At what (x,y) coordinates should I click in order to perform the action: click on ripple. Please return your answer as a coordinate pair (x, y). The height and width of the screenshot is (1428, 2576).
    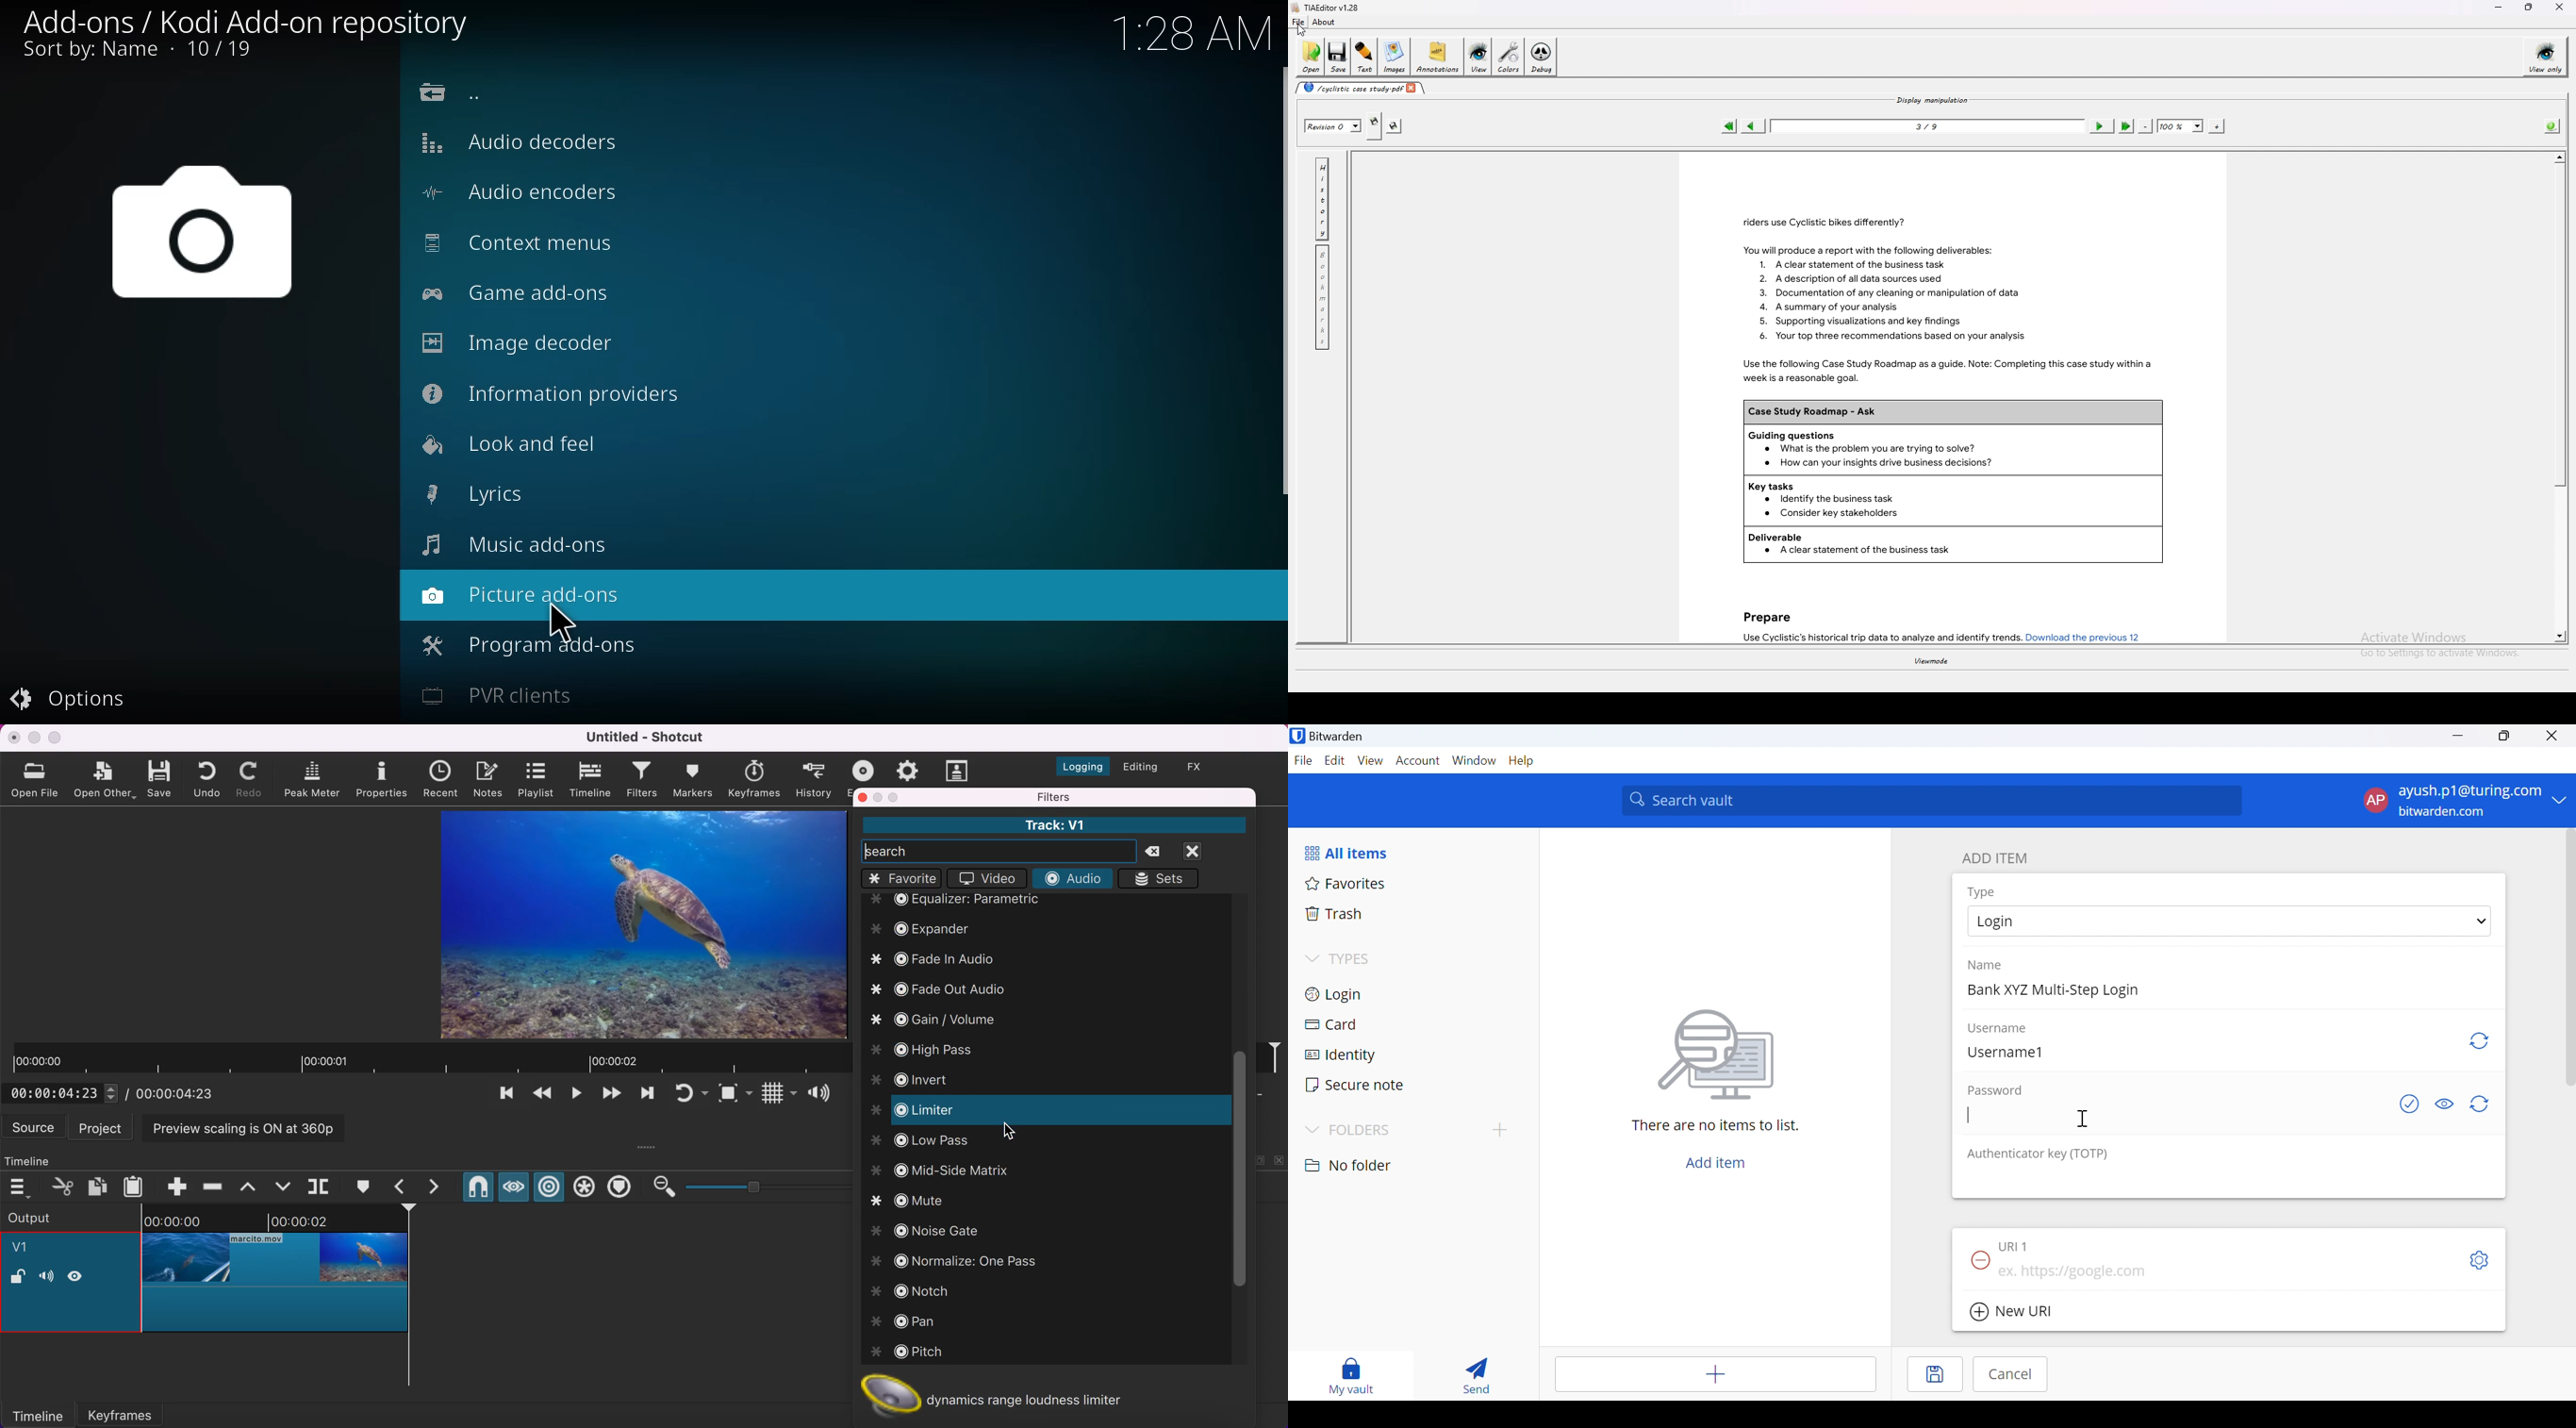
    Looking at the image, I should click on (550, 1188).